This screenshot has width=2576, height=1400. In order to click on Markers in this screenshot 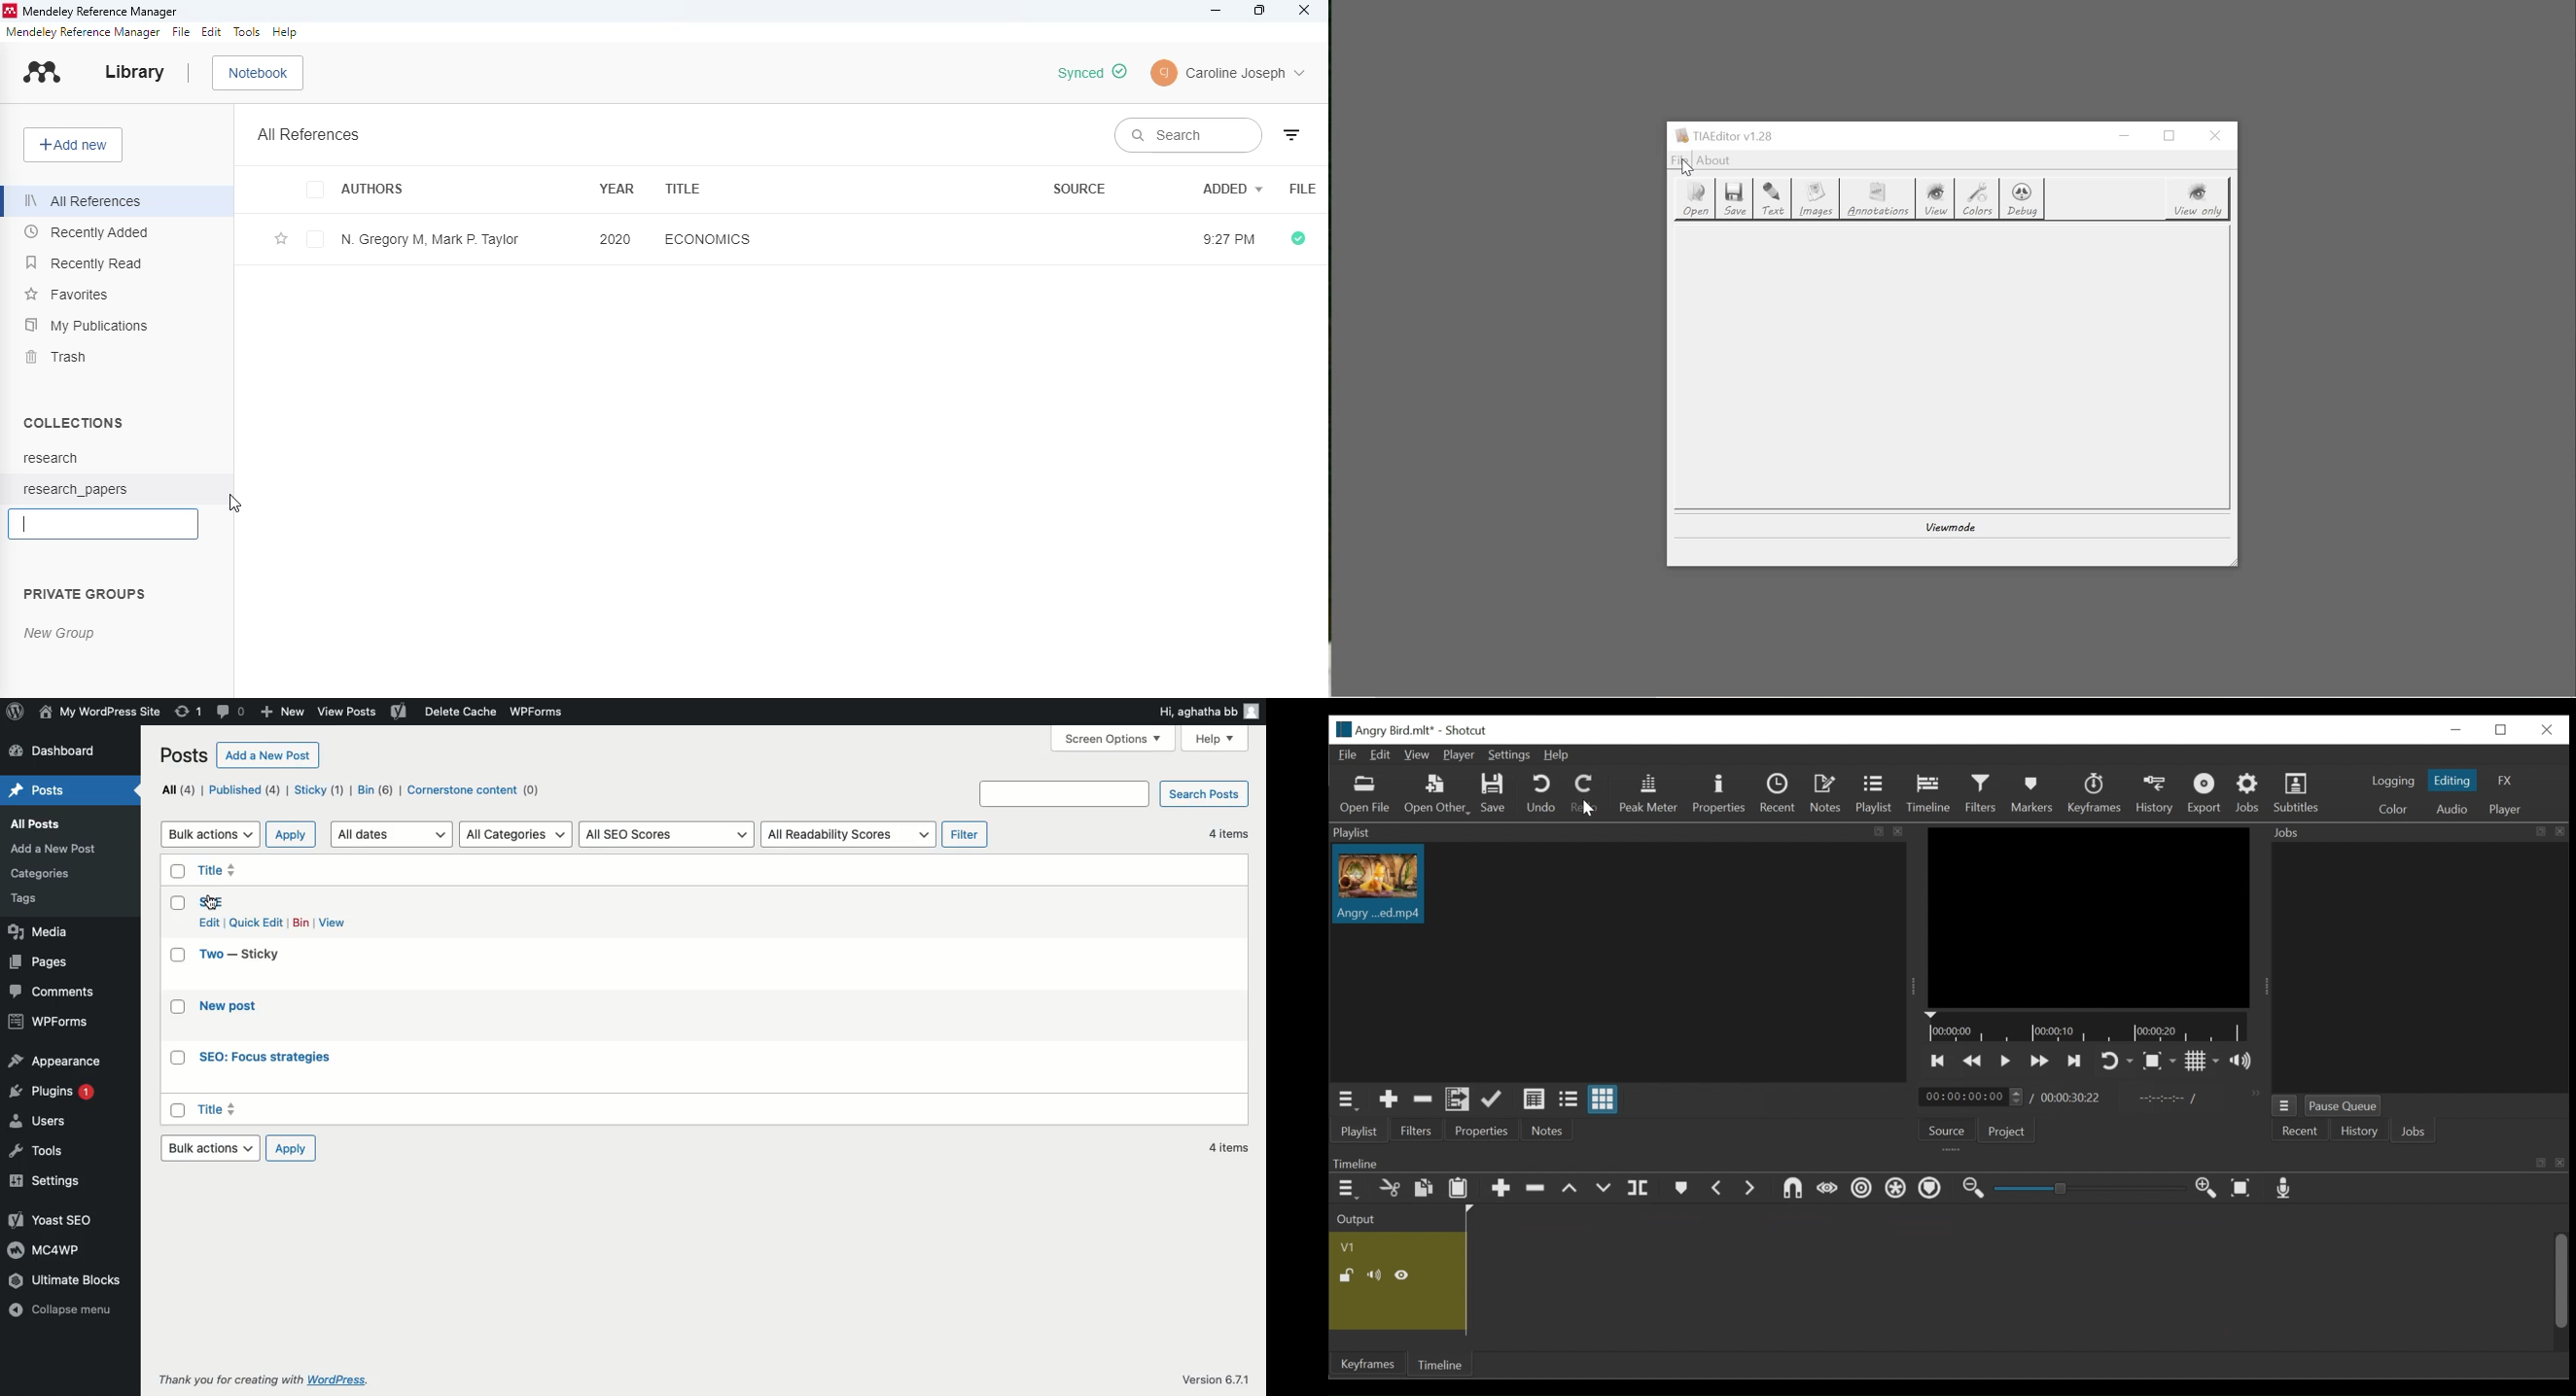, I will do `click(1679, 1189)`.